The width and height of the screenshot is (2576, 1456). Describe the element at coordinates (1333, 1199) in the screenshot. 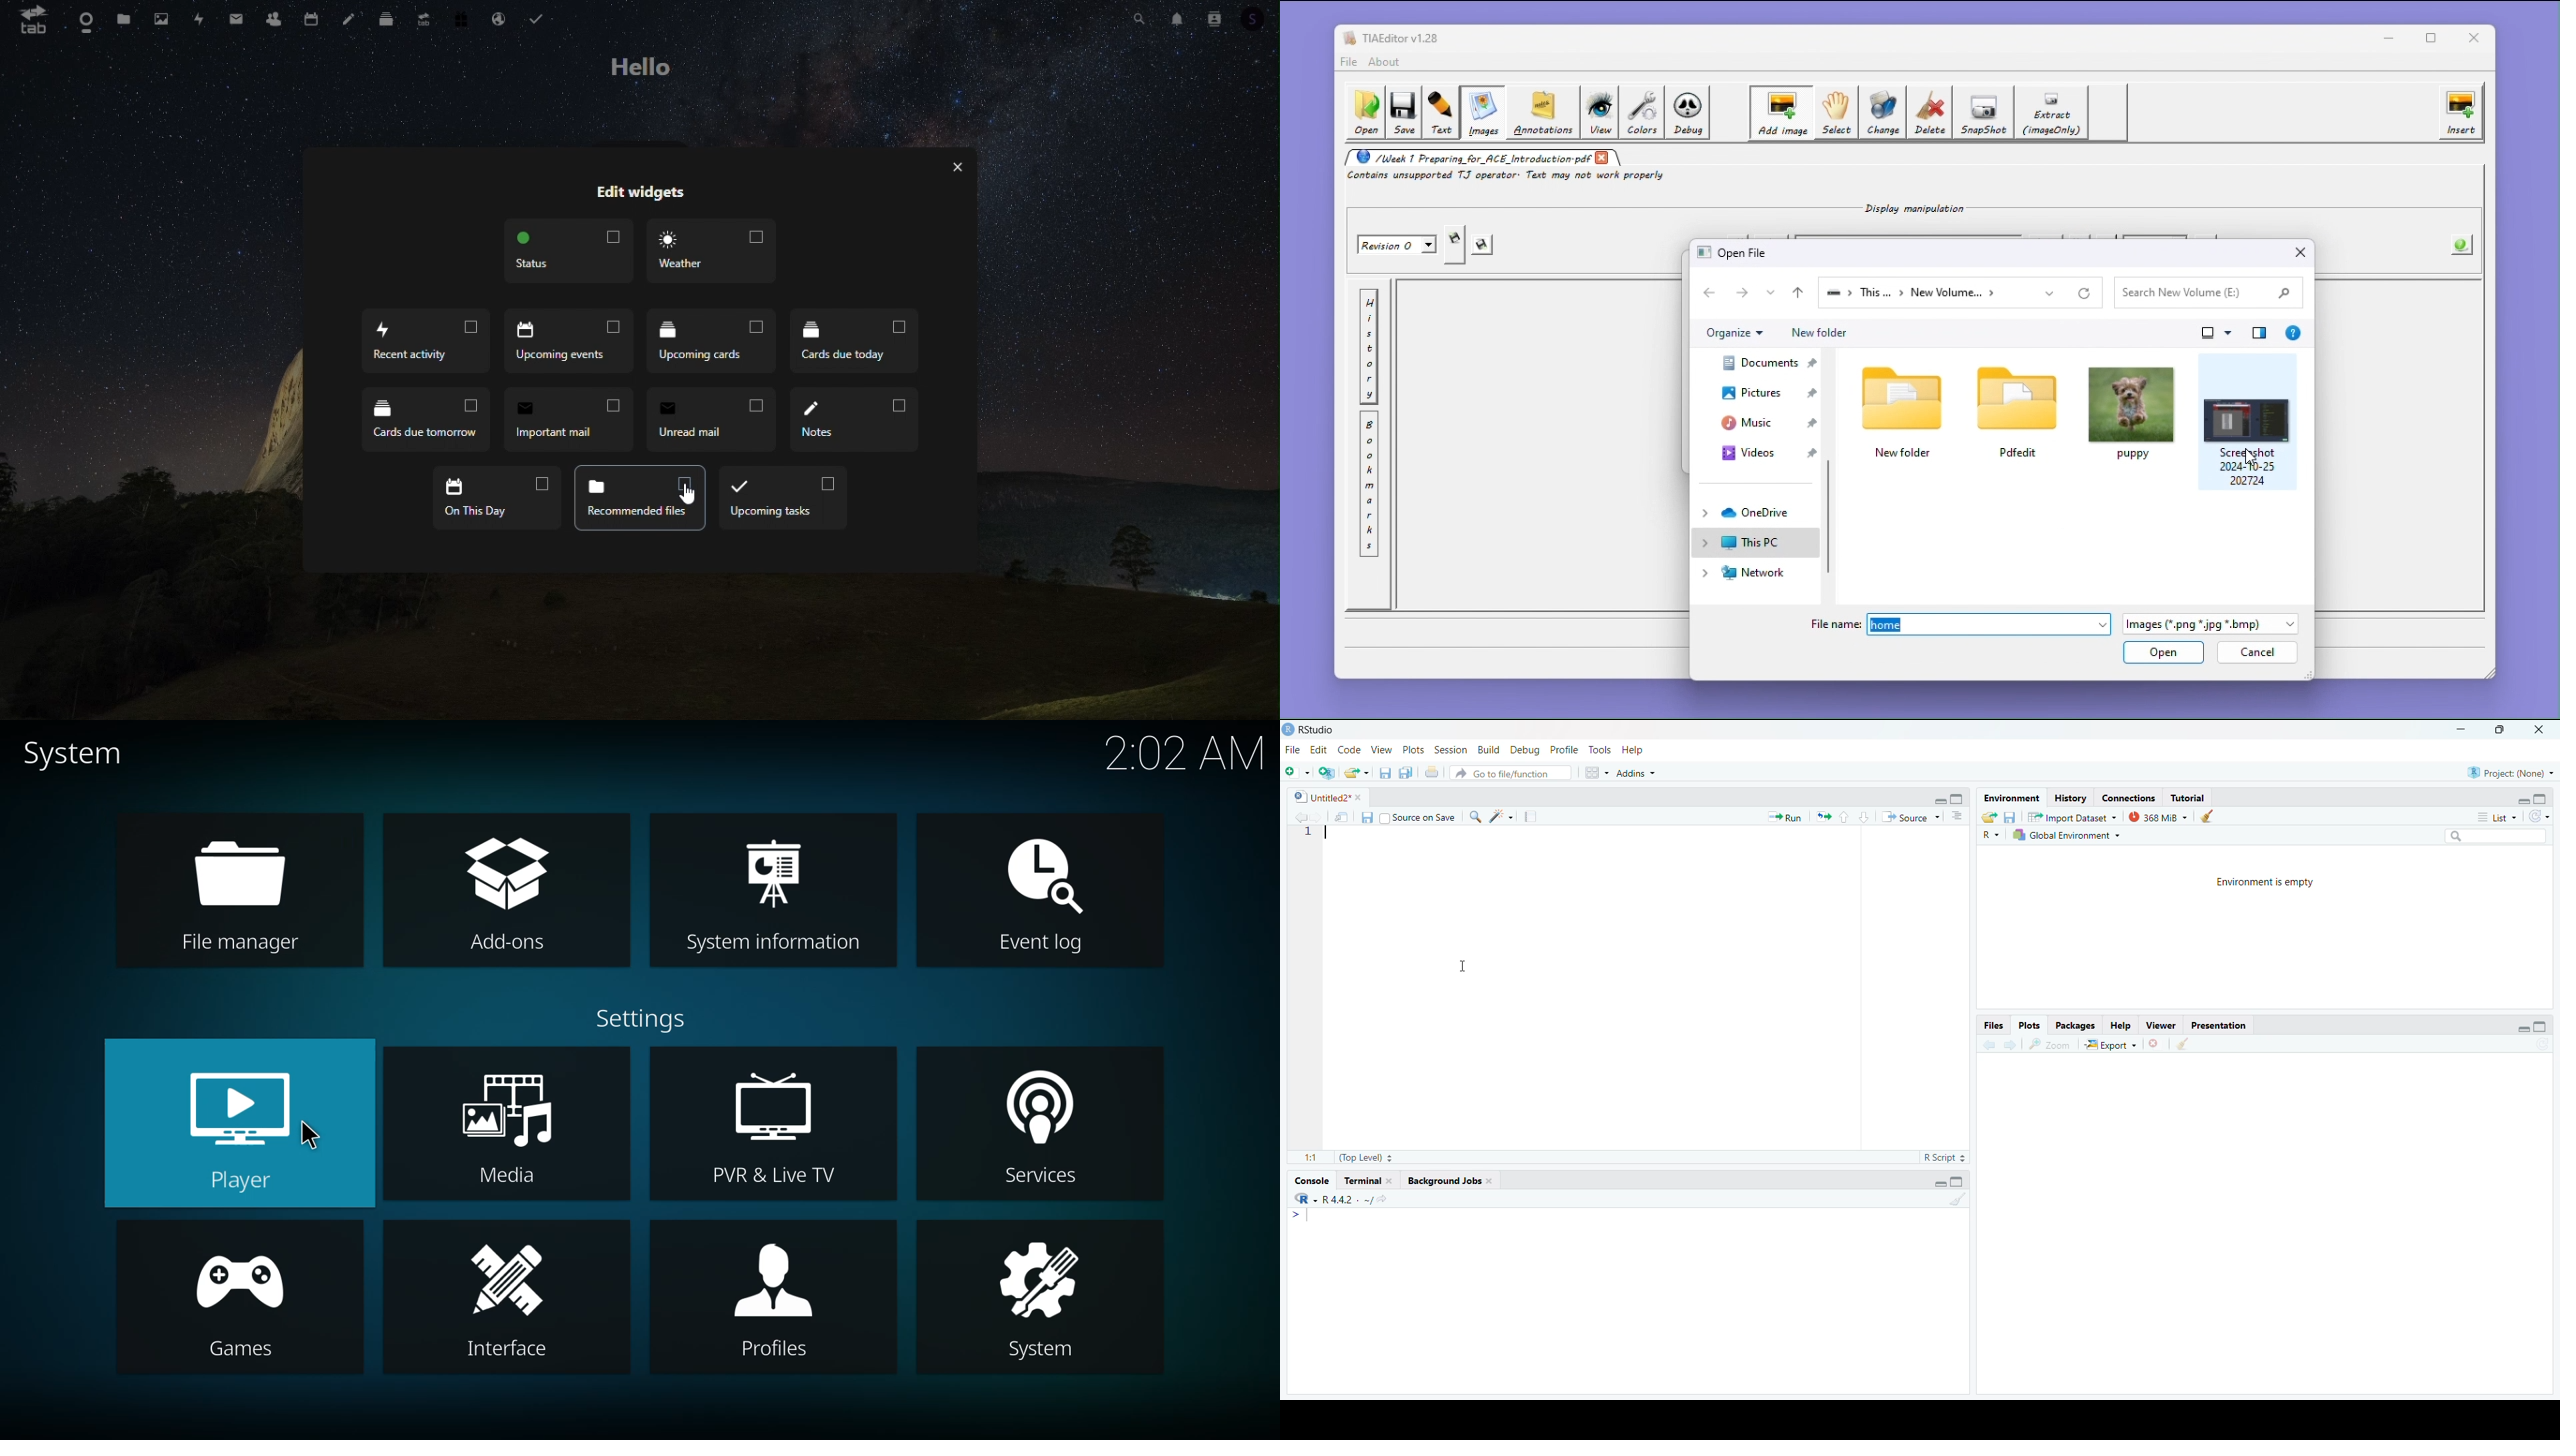

I see `R442 . ~/` at that location.